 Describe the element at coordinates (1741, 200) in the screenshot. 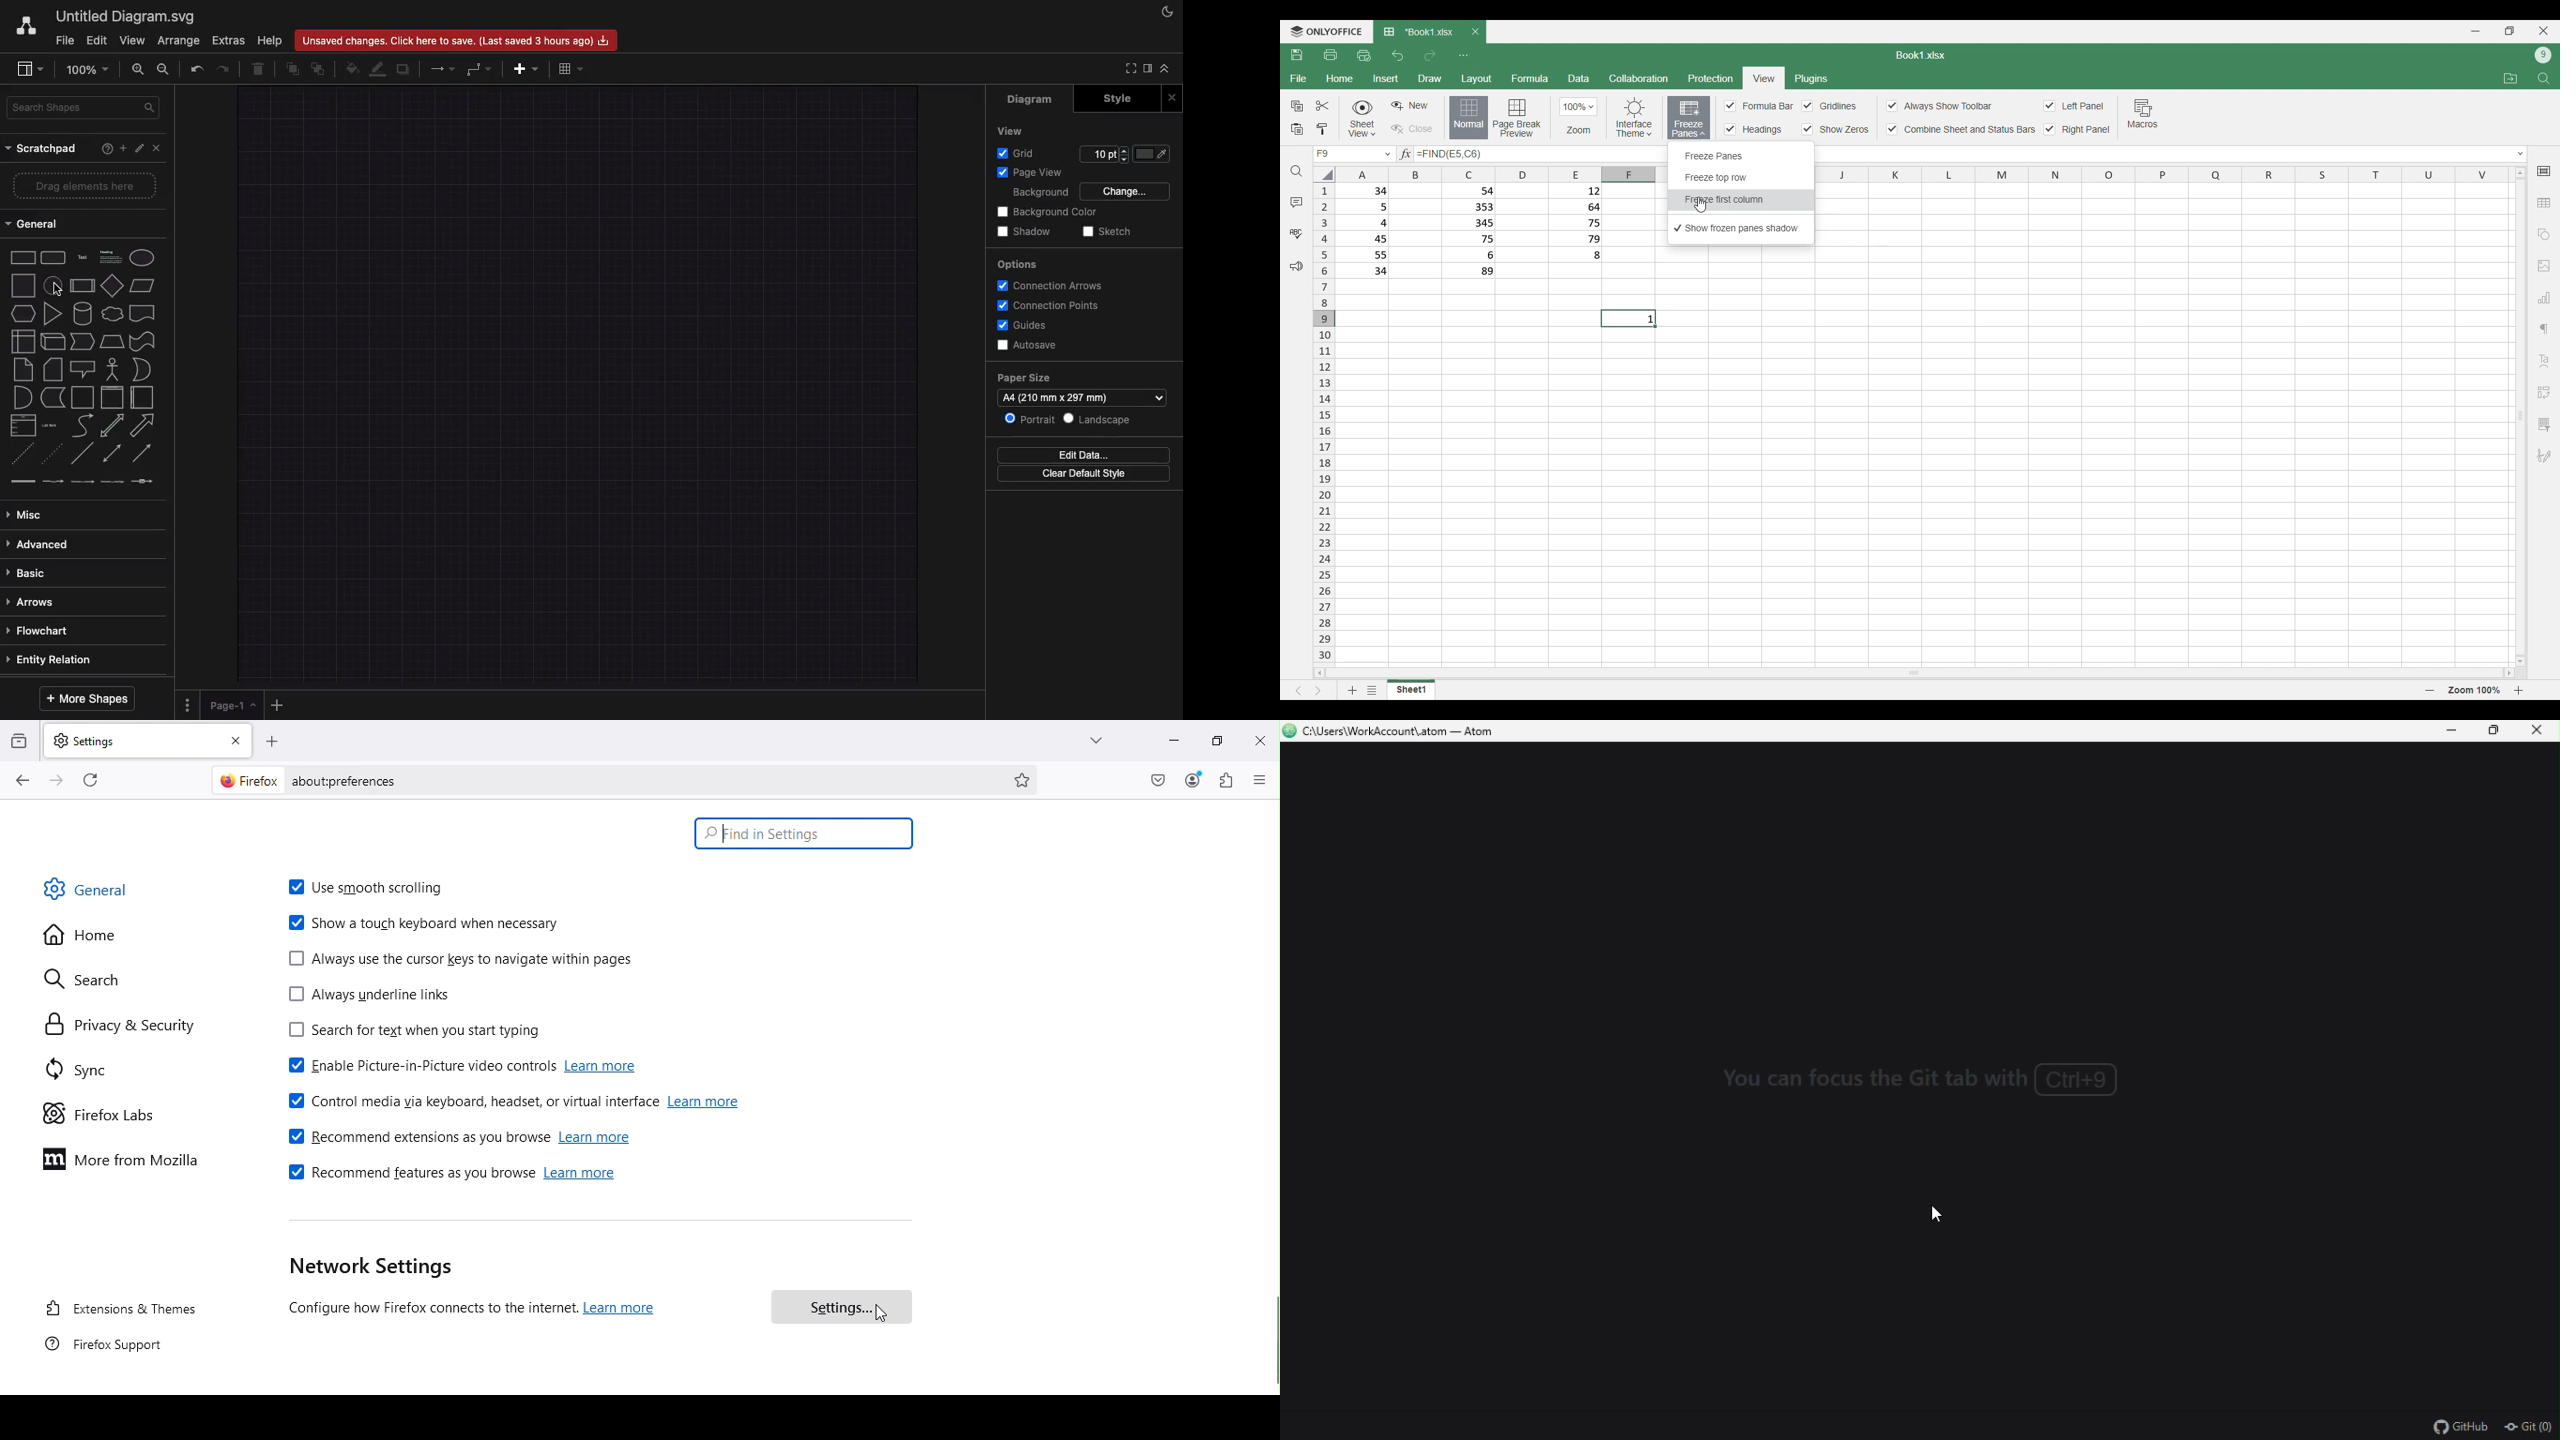

I see `Freeze first column` at that location.